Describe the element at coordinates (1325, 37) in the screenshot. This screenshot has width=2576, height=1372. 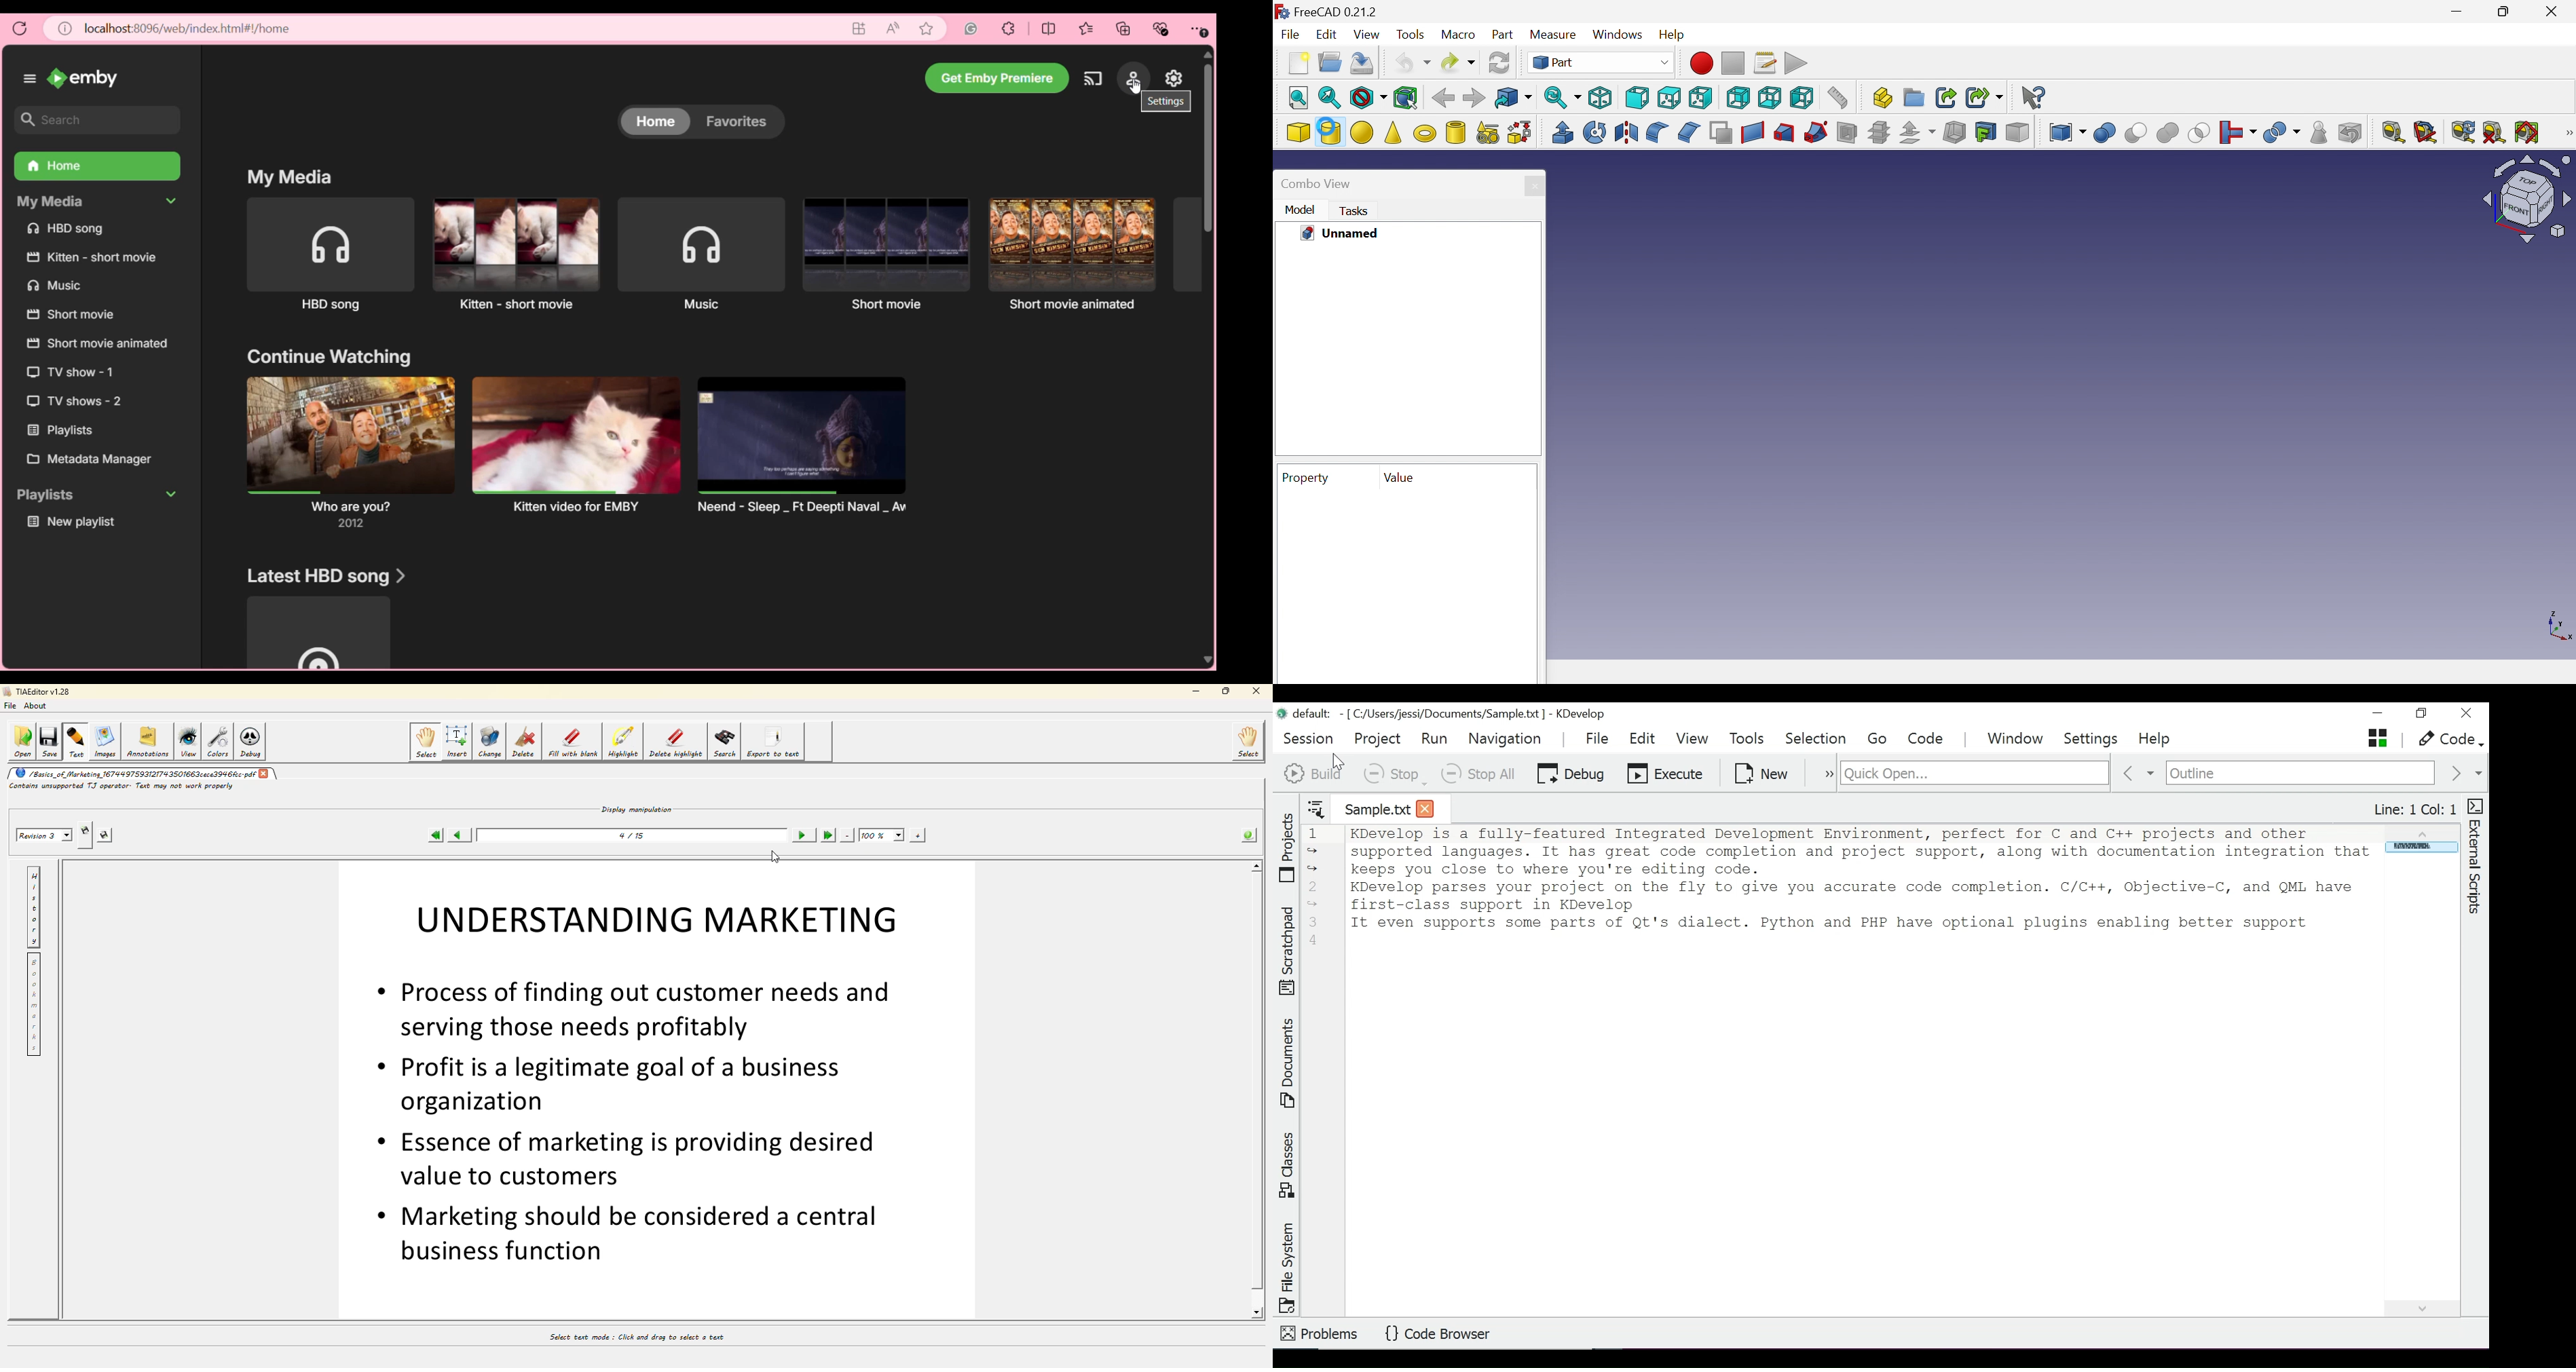
I see `Edit` at that location.